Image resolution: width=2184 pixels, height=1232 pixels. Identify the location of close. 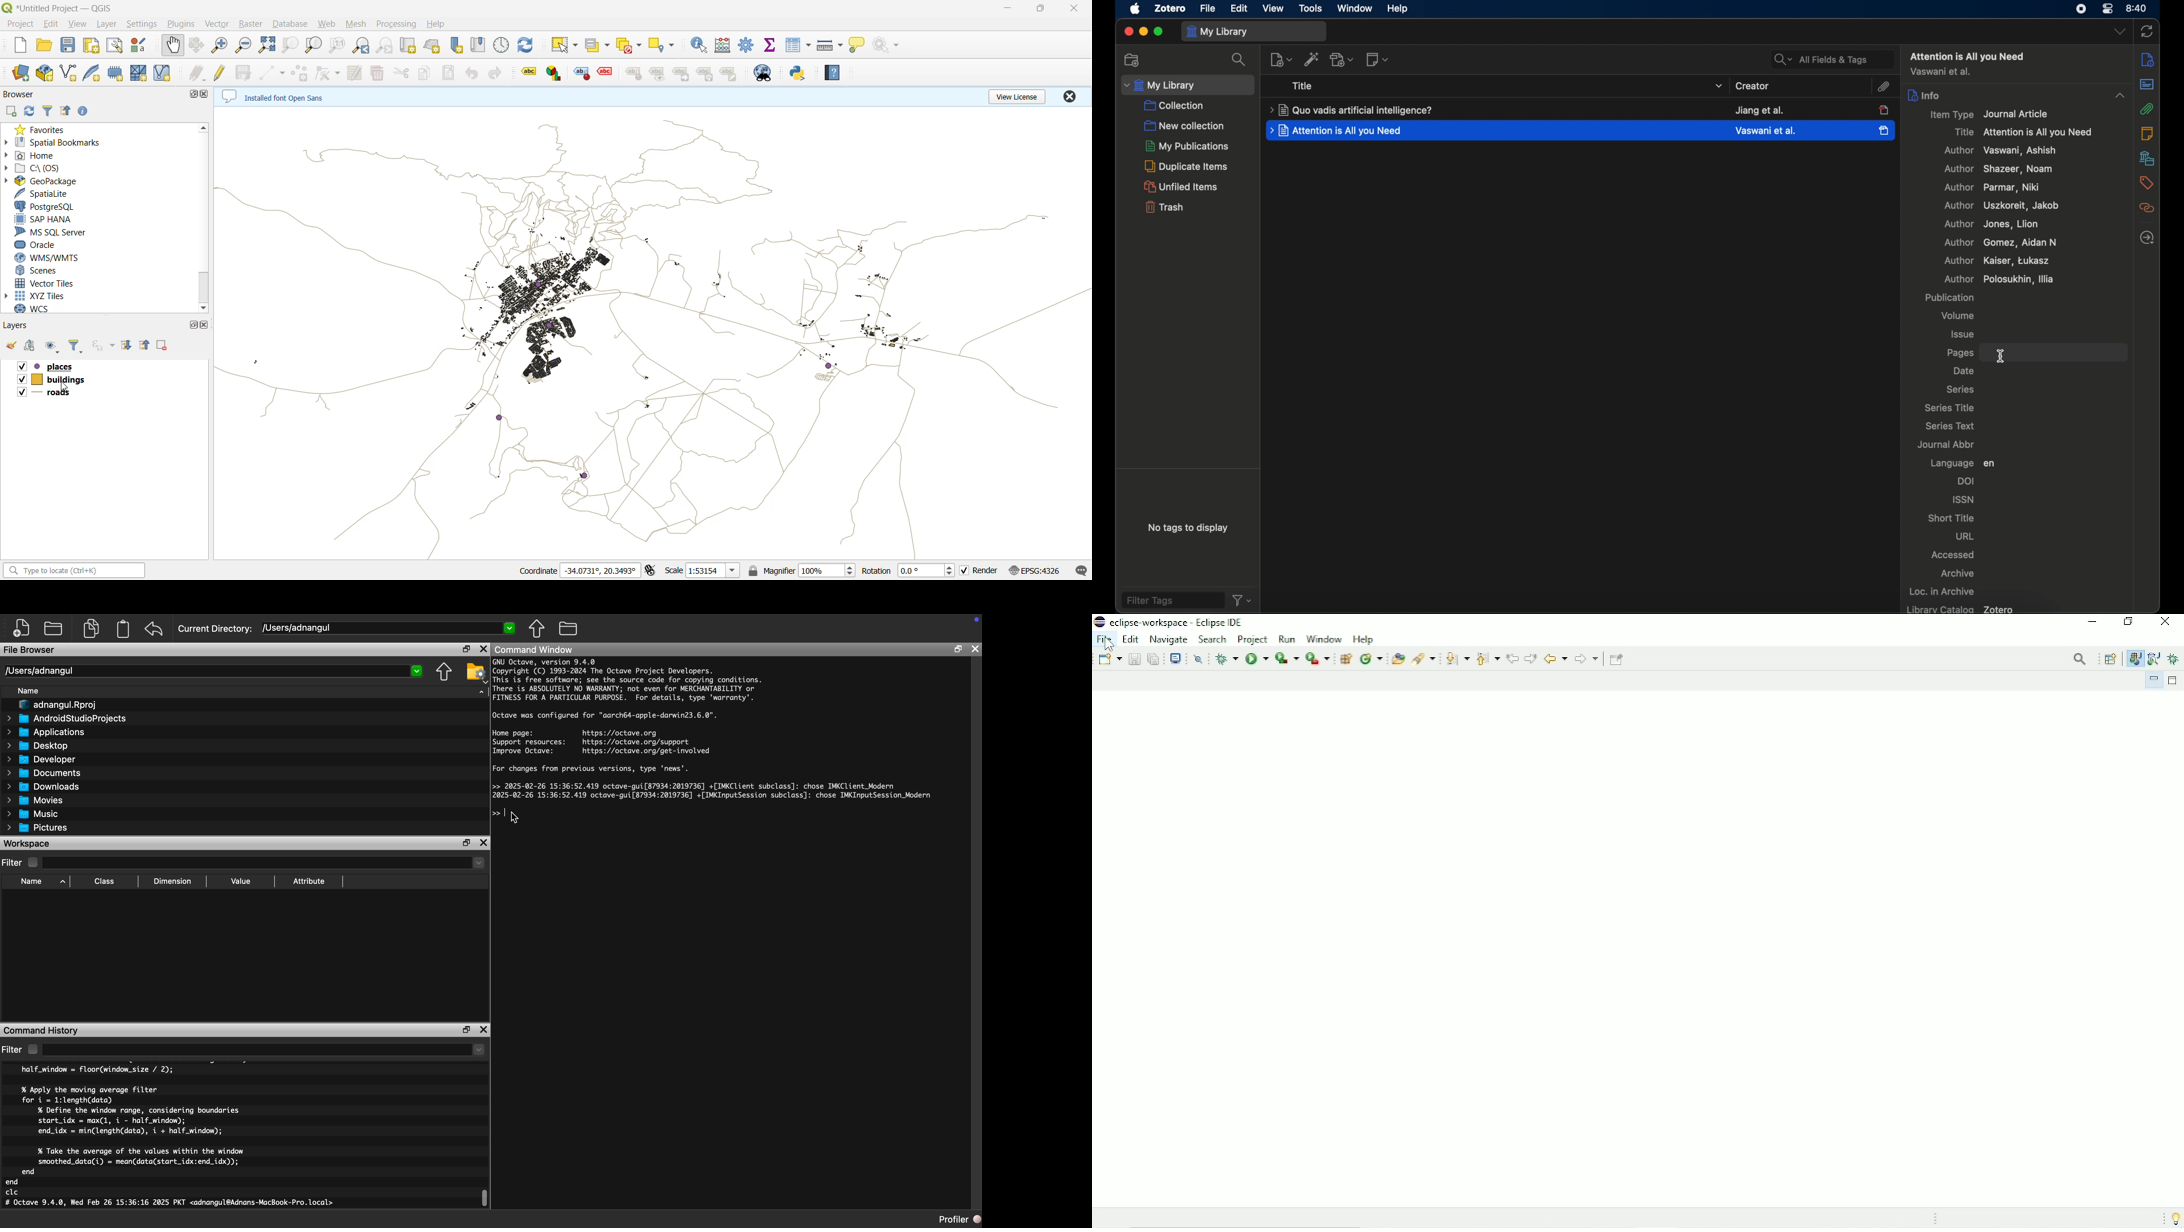
(1068, 96).